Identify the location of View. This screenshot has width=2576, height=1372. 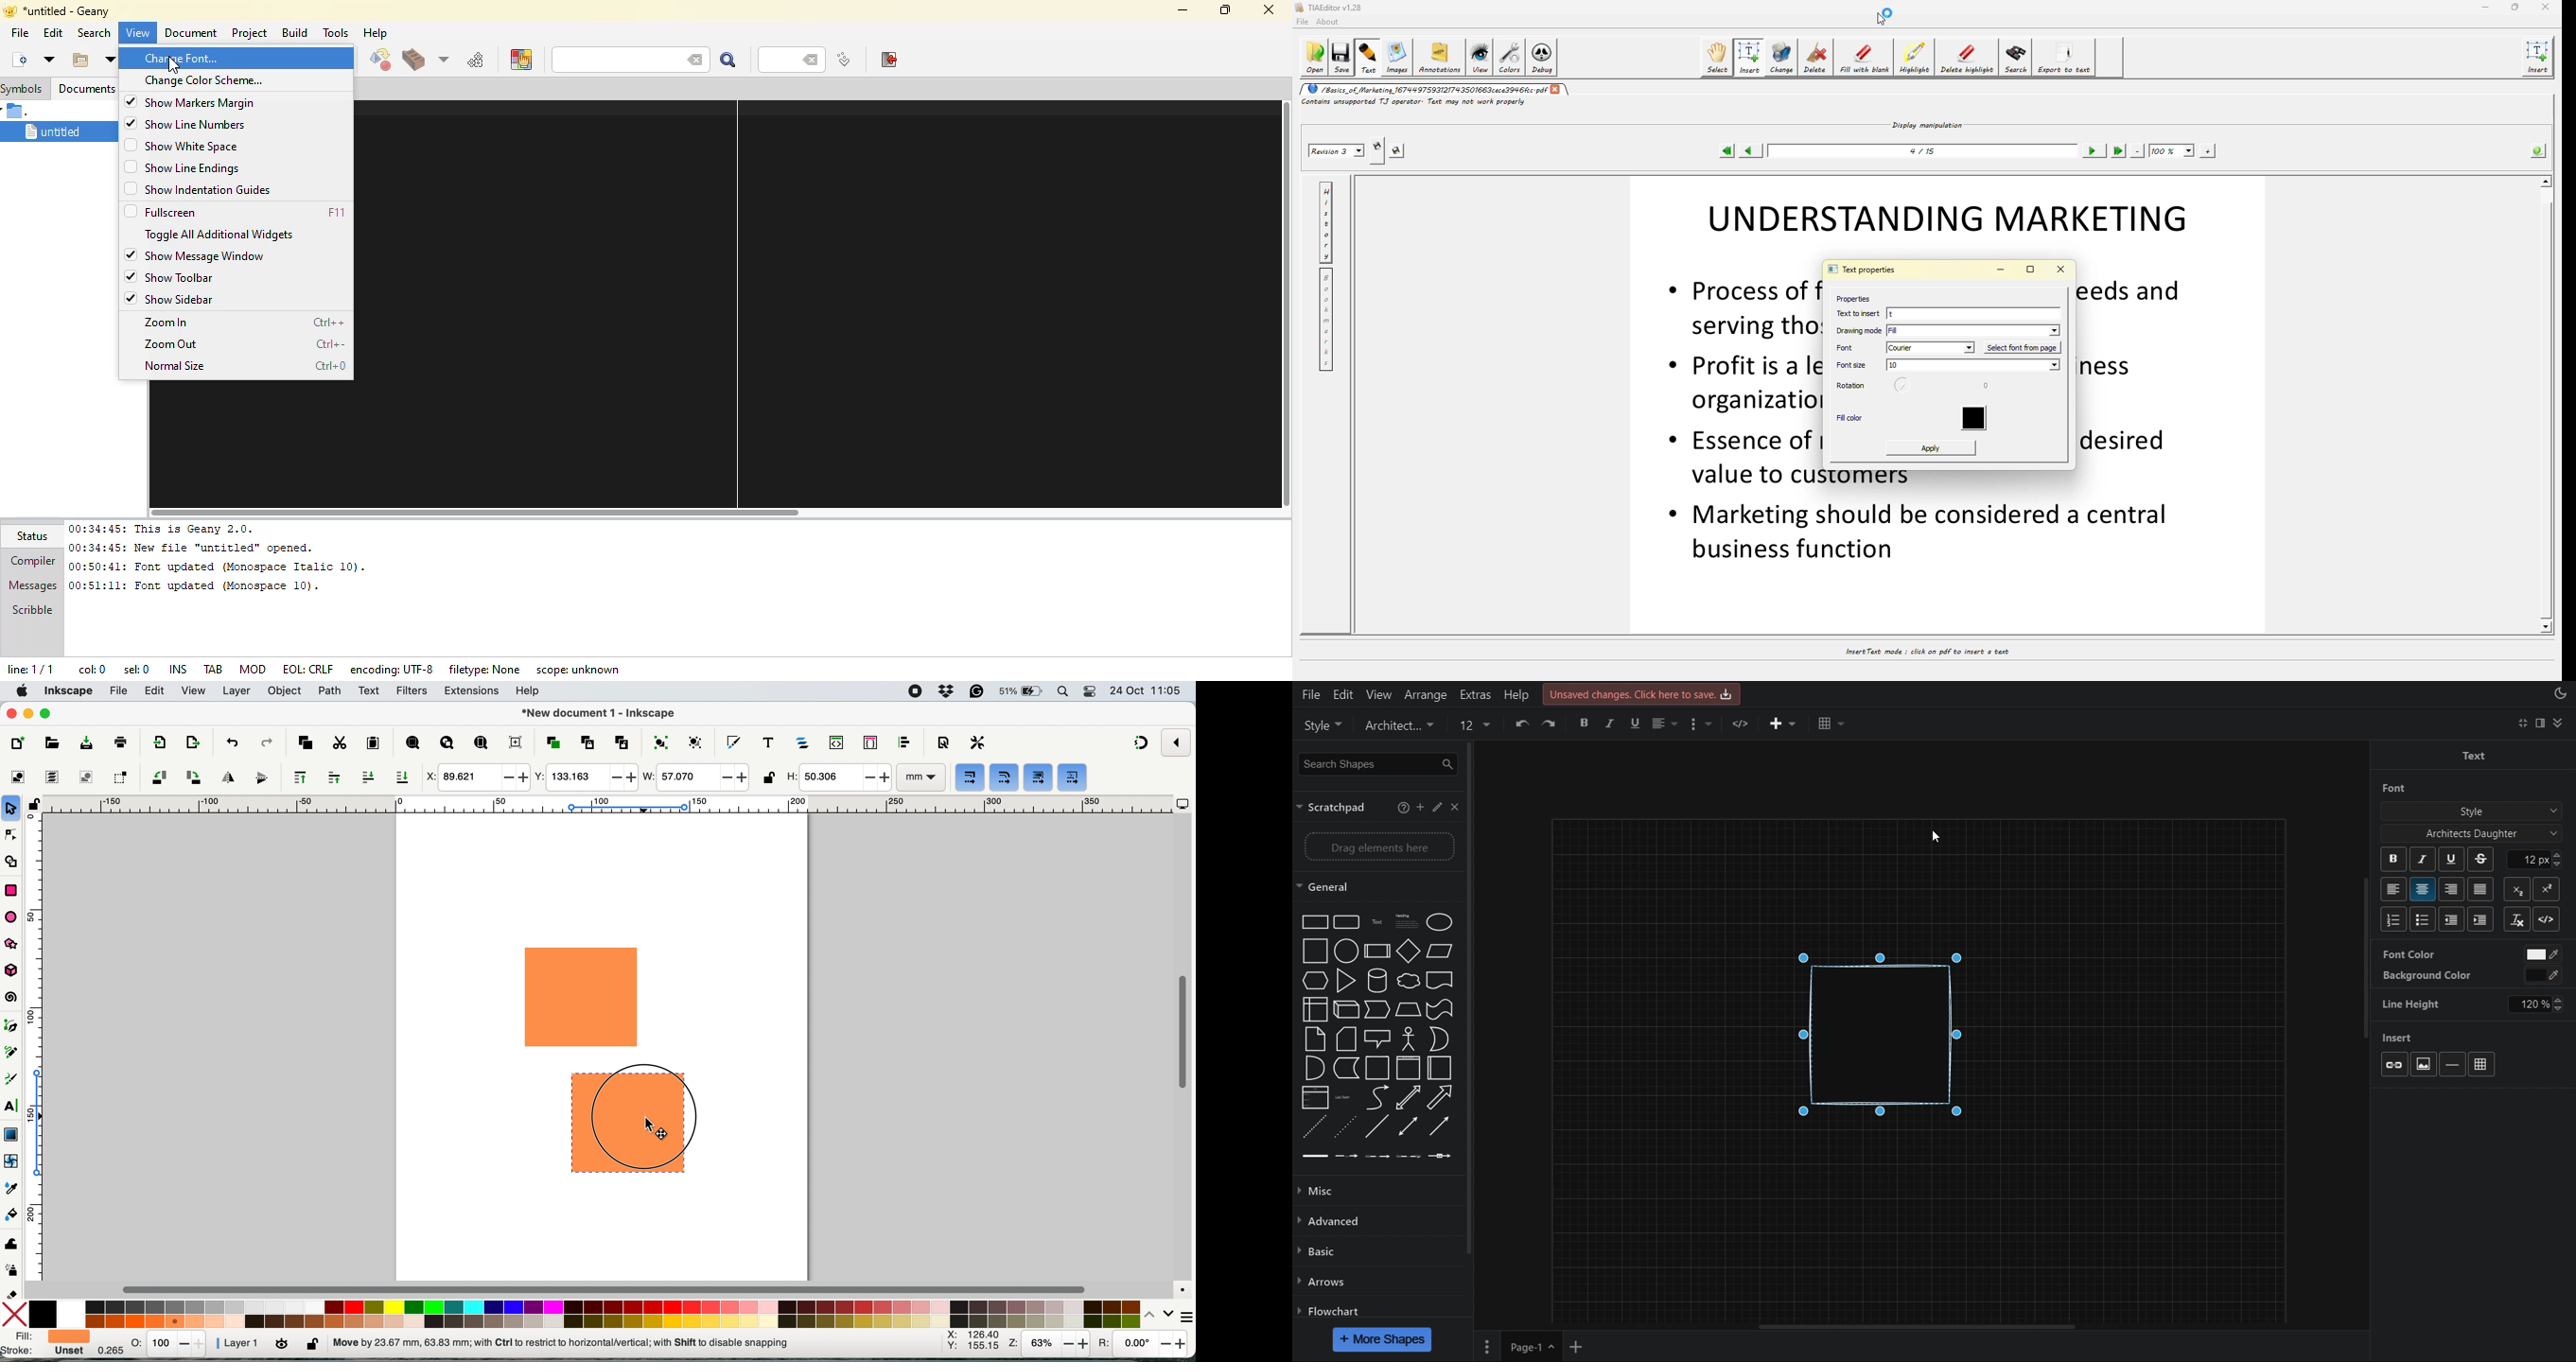
(1316, 723).